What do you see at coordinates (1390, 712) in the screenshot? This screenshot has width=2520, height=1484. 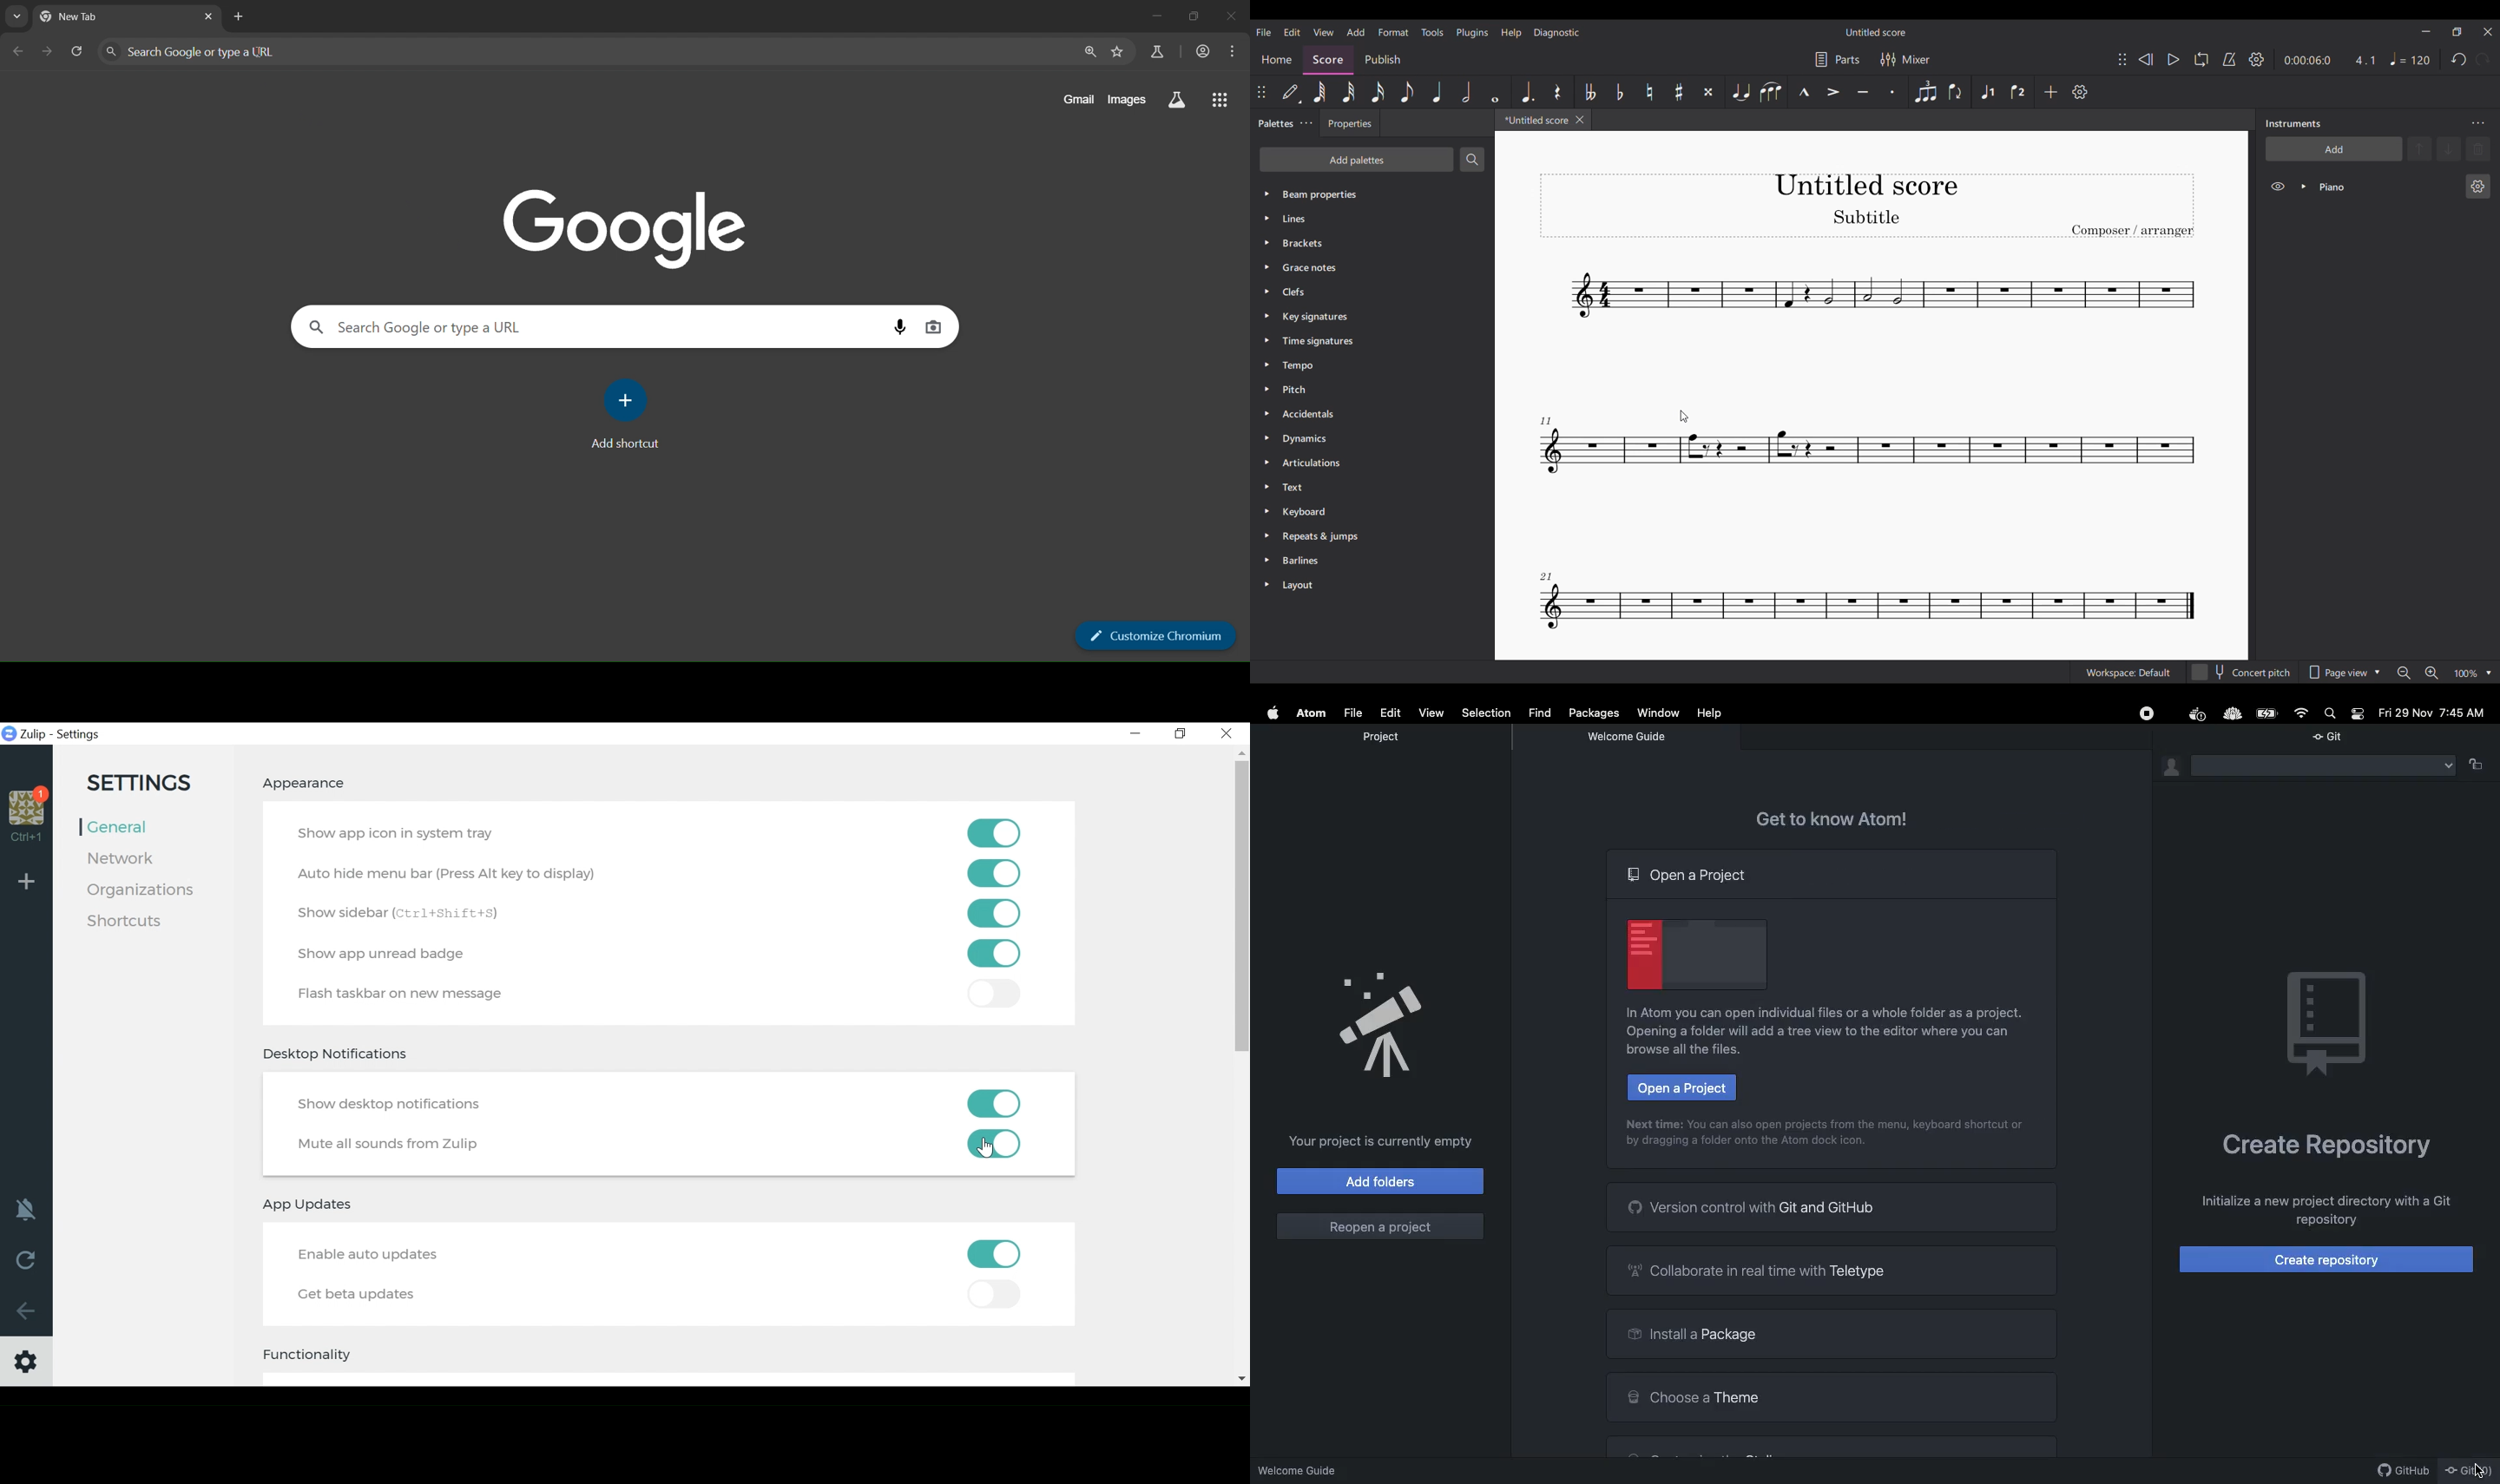 I see `Edit` at bounding box center [1390, 712].